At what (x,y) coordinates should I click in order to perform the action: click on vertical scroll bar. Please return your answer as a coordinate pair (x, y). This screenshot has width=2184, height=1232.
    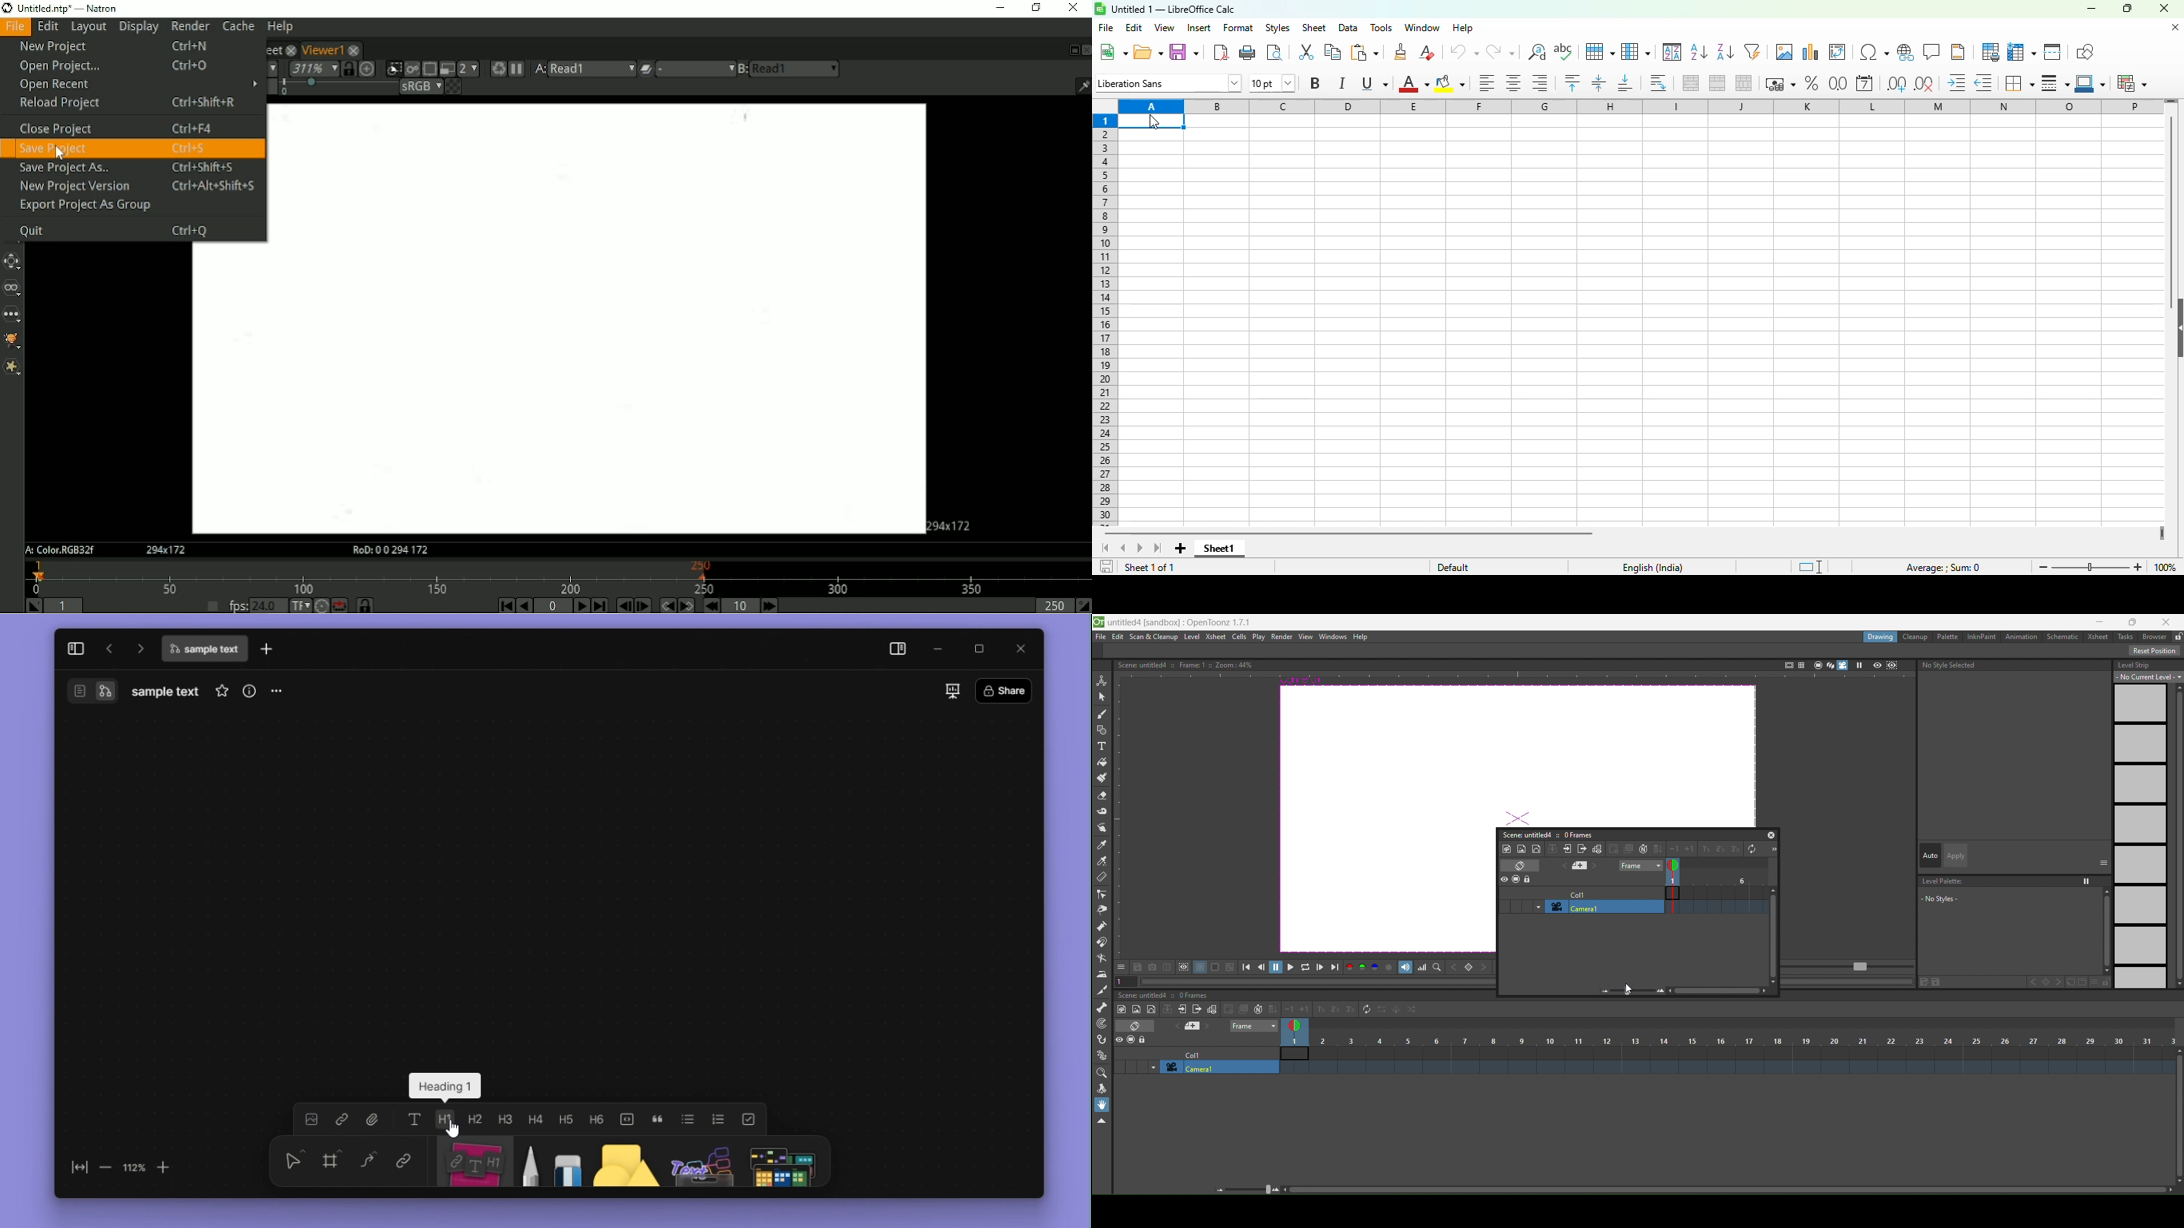
    Looking at the image, I should click on (2172, 203).